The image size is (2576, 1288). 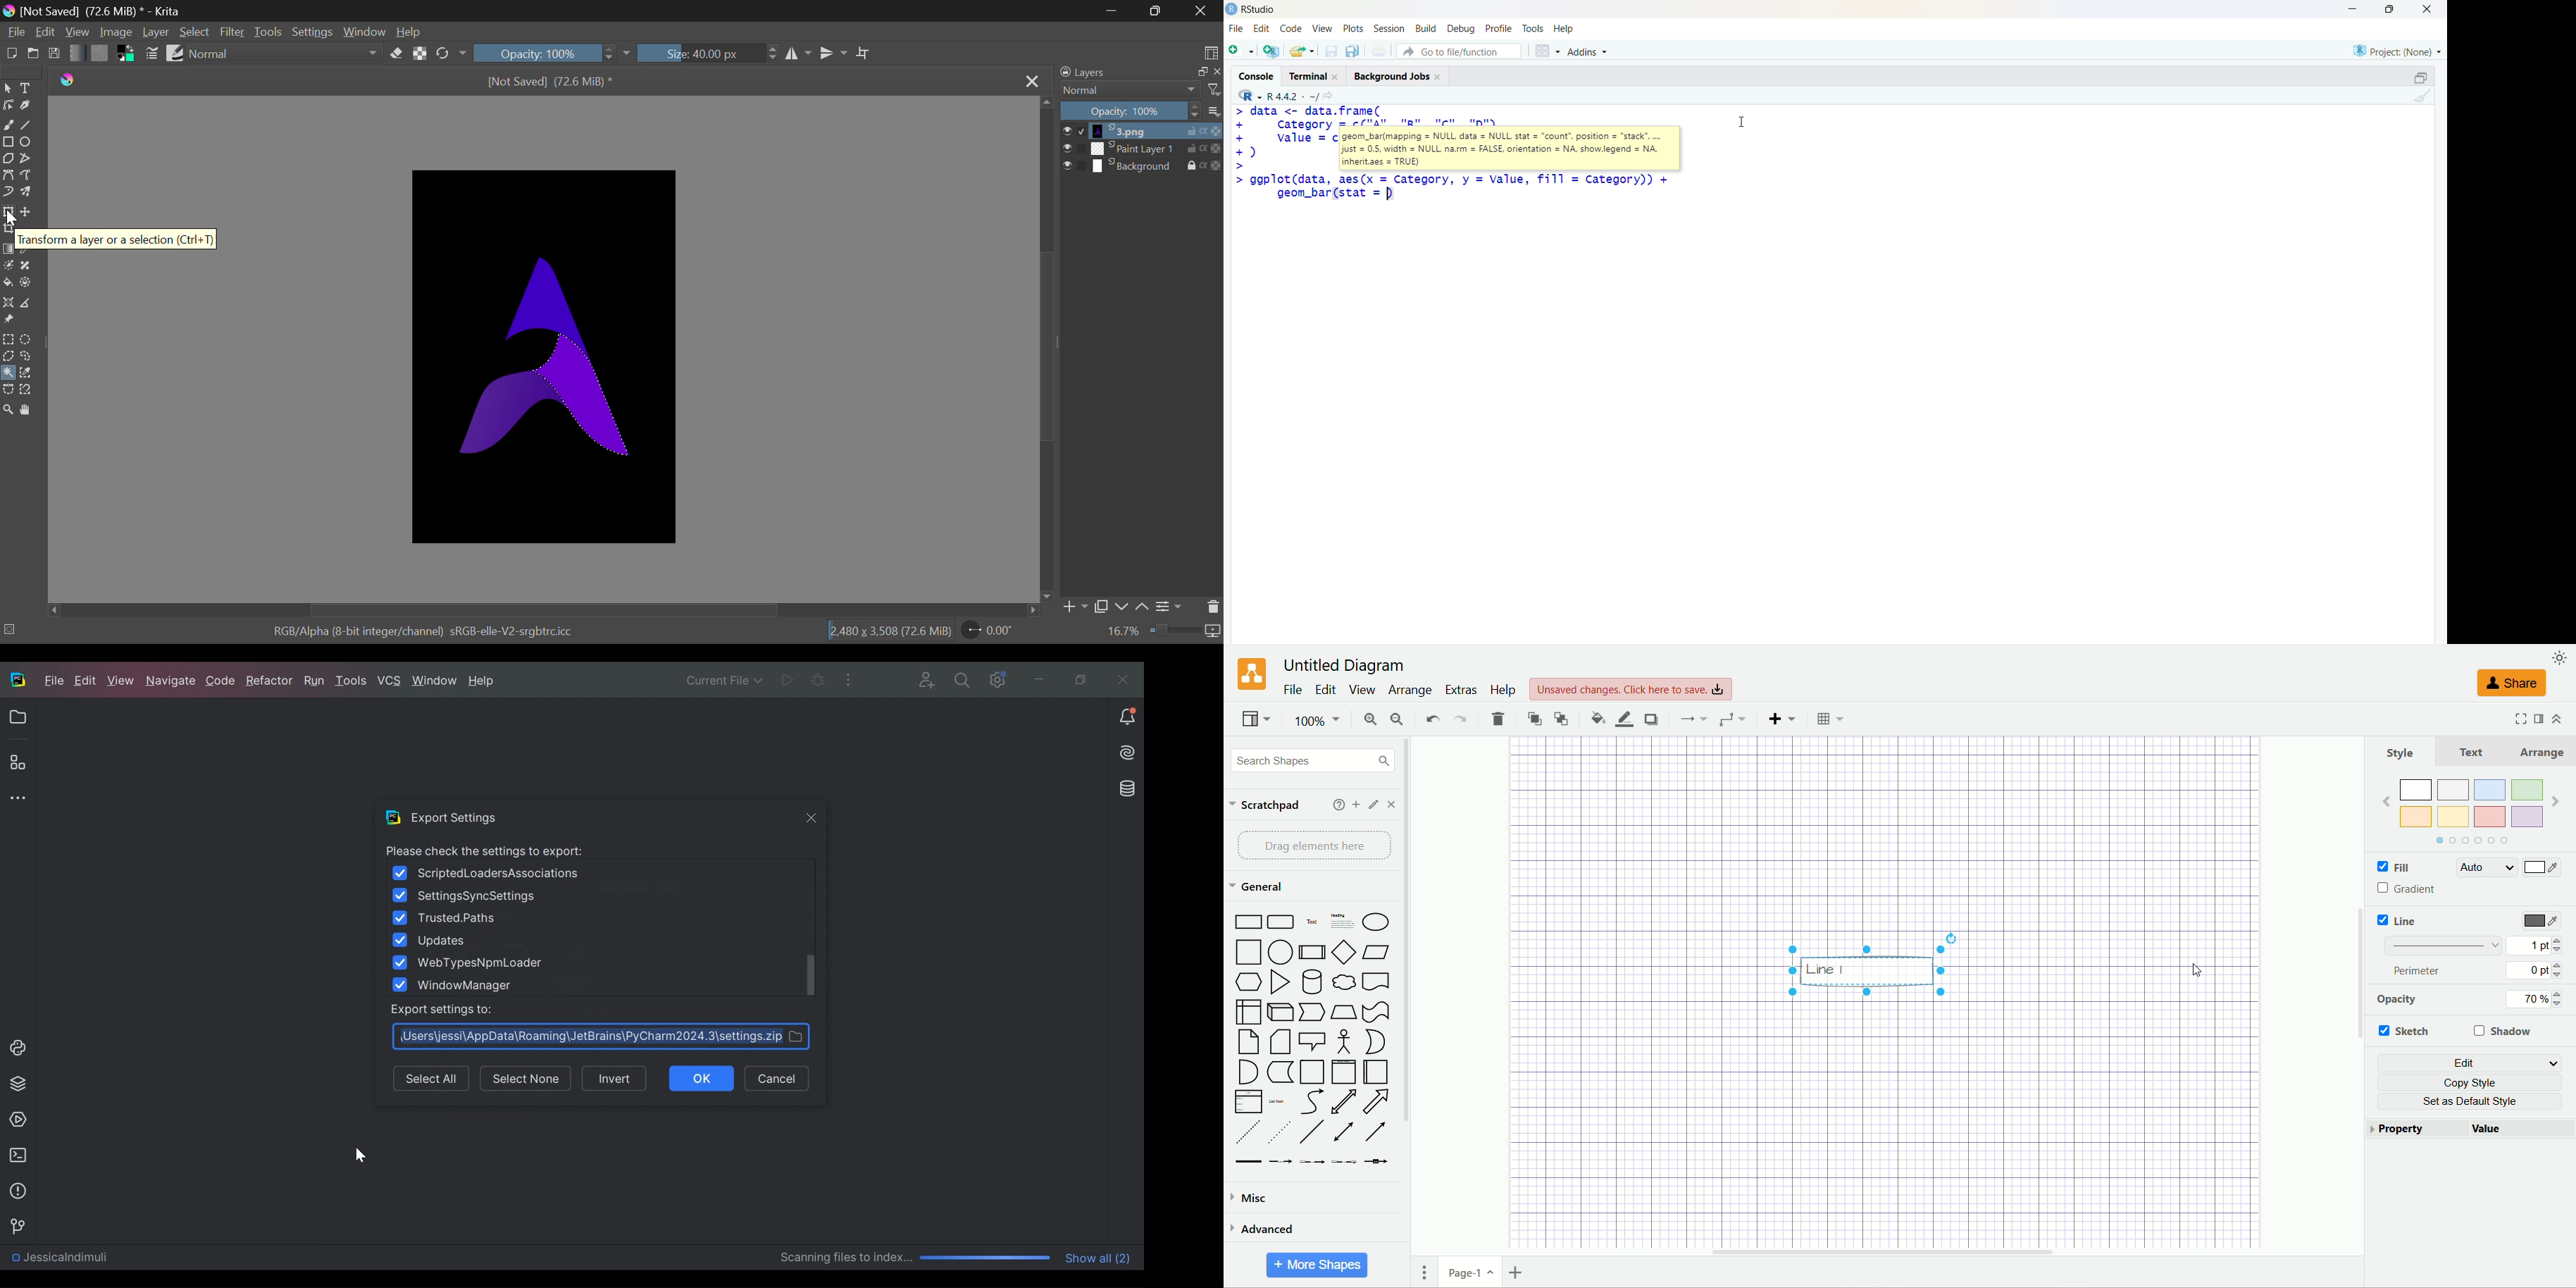 What do you see at coordinates (2190, 967) in the screenshot?
I see `Cursor` at bounding box center [2190, 967].